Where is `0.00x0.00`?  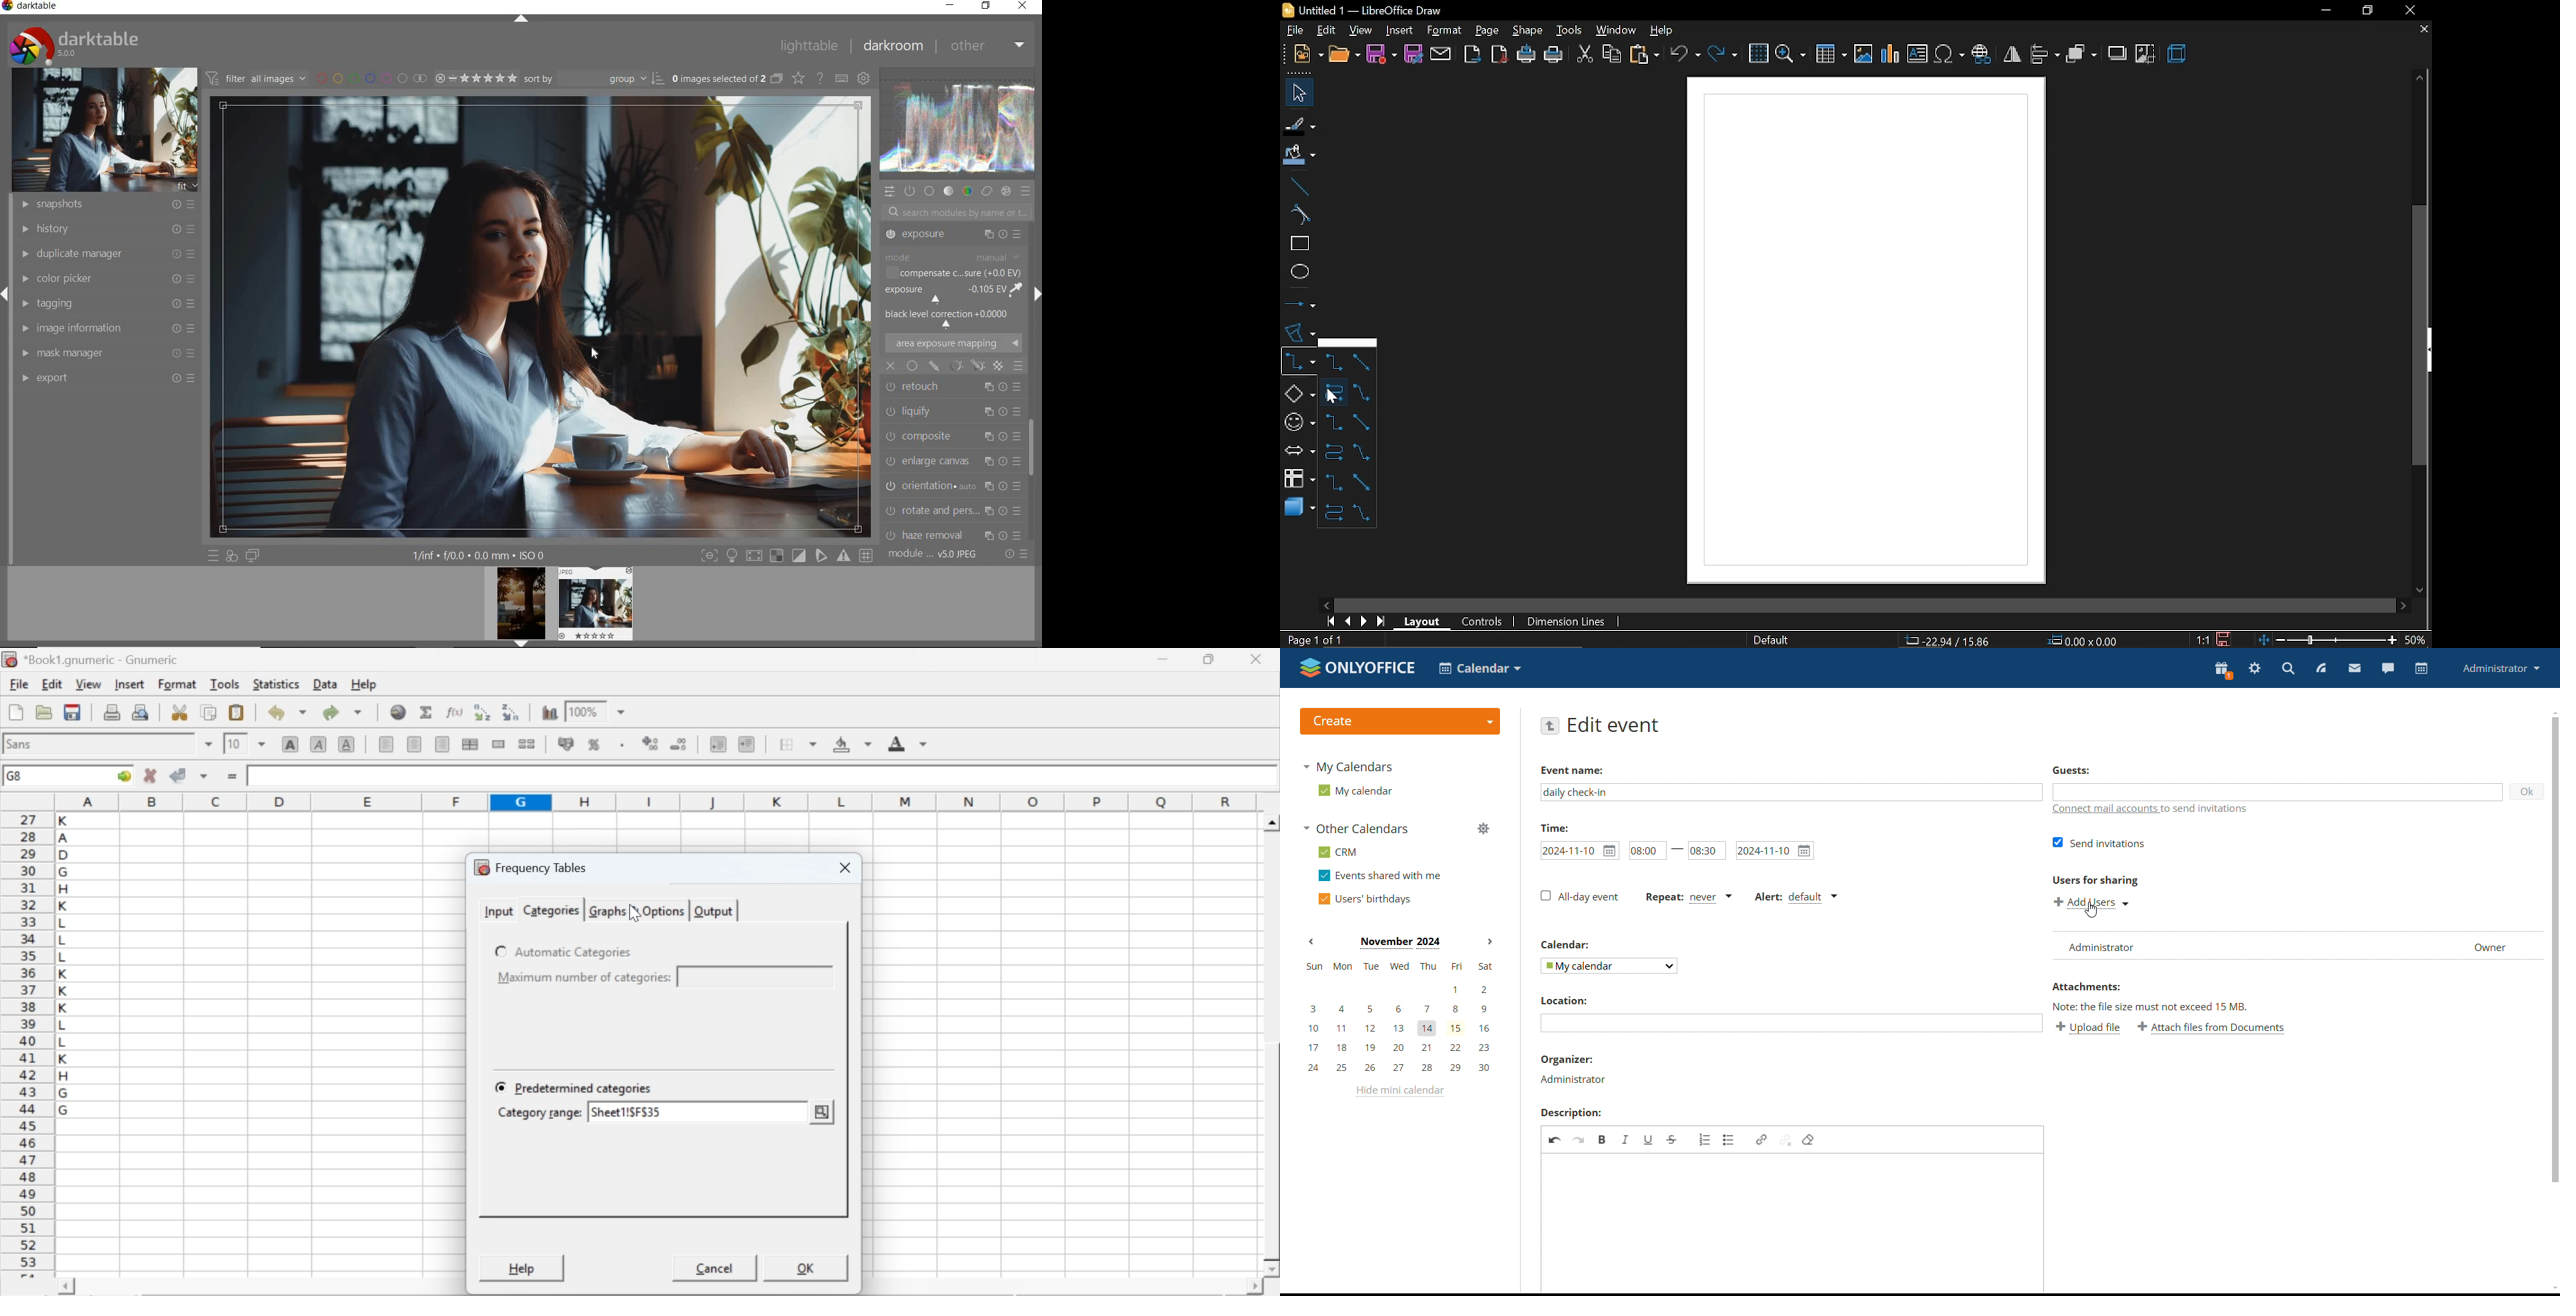 0.00x0.00 is located at coordinates (2082, 639).